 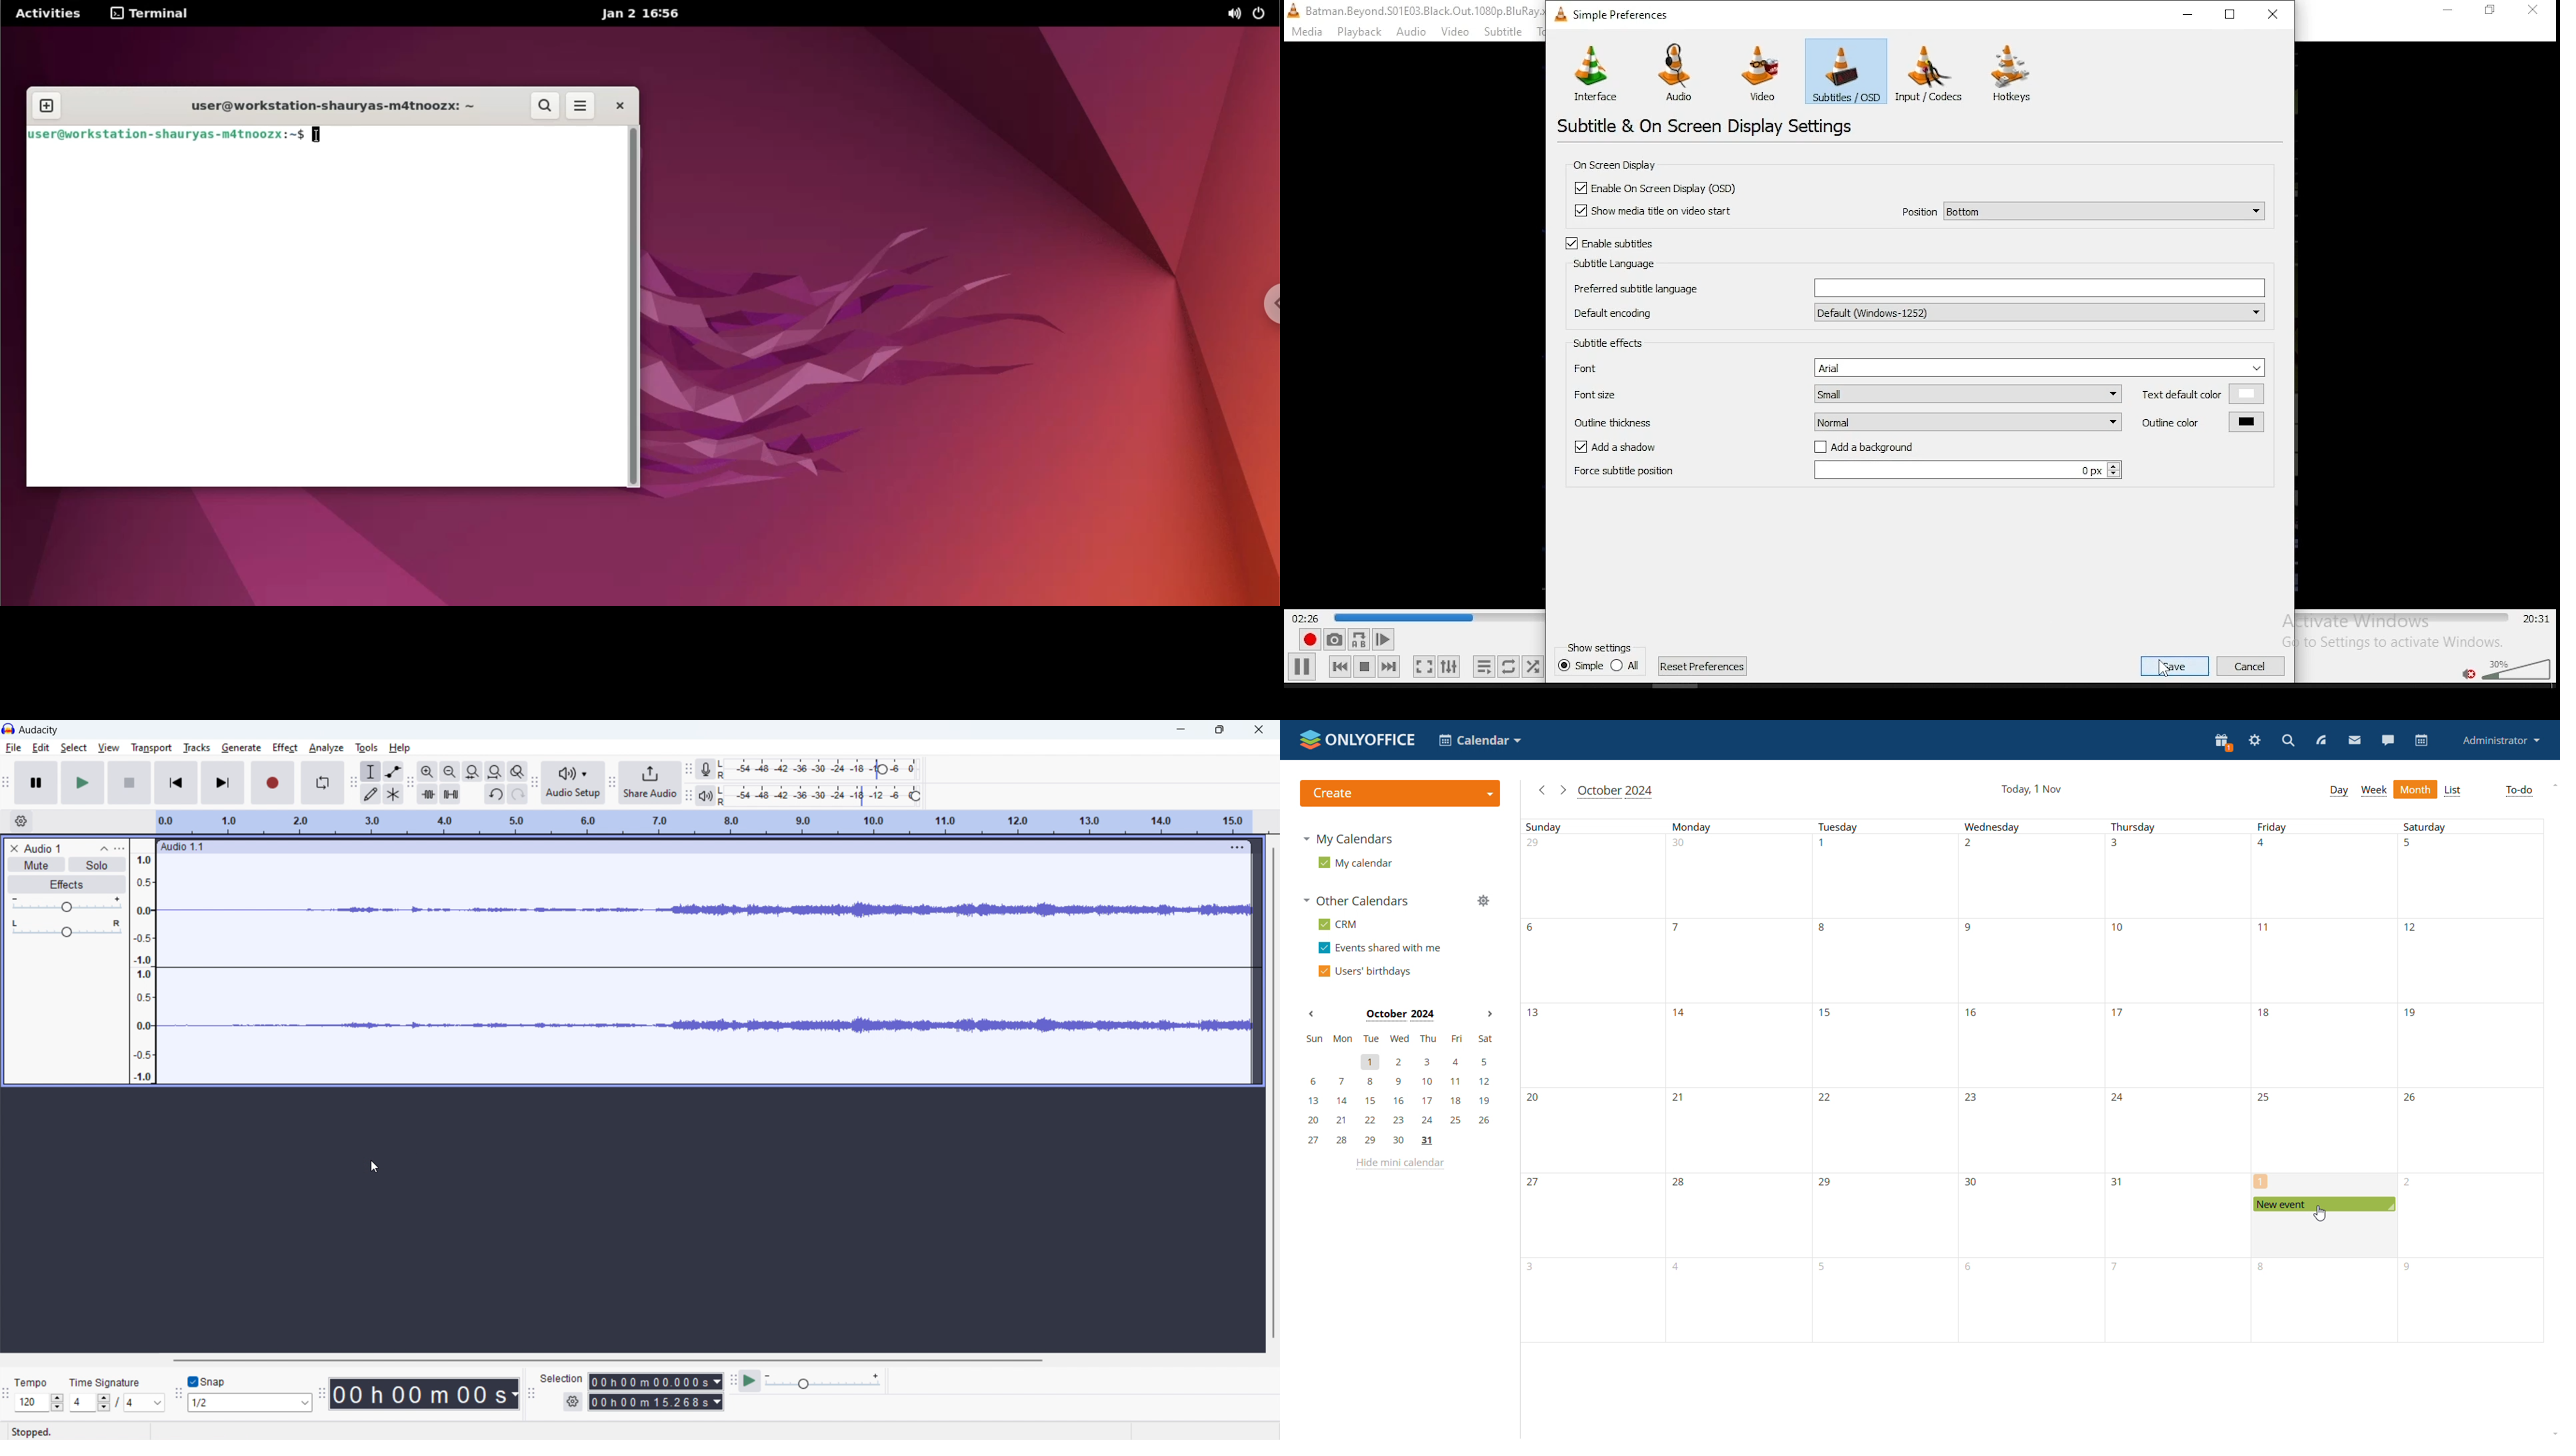 I want to click on edit toolbar, so click(x=410, y=782).